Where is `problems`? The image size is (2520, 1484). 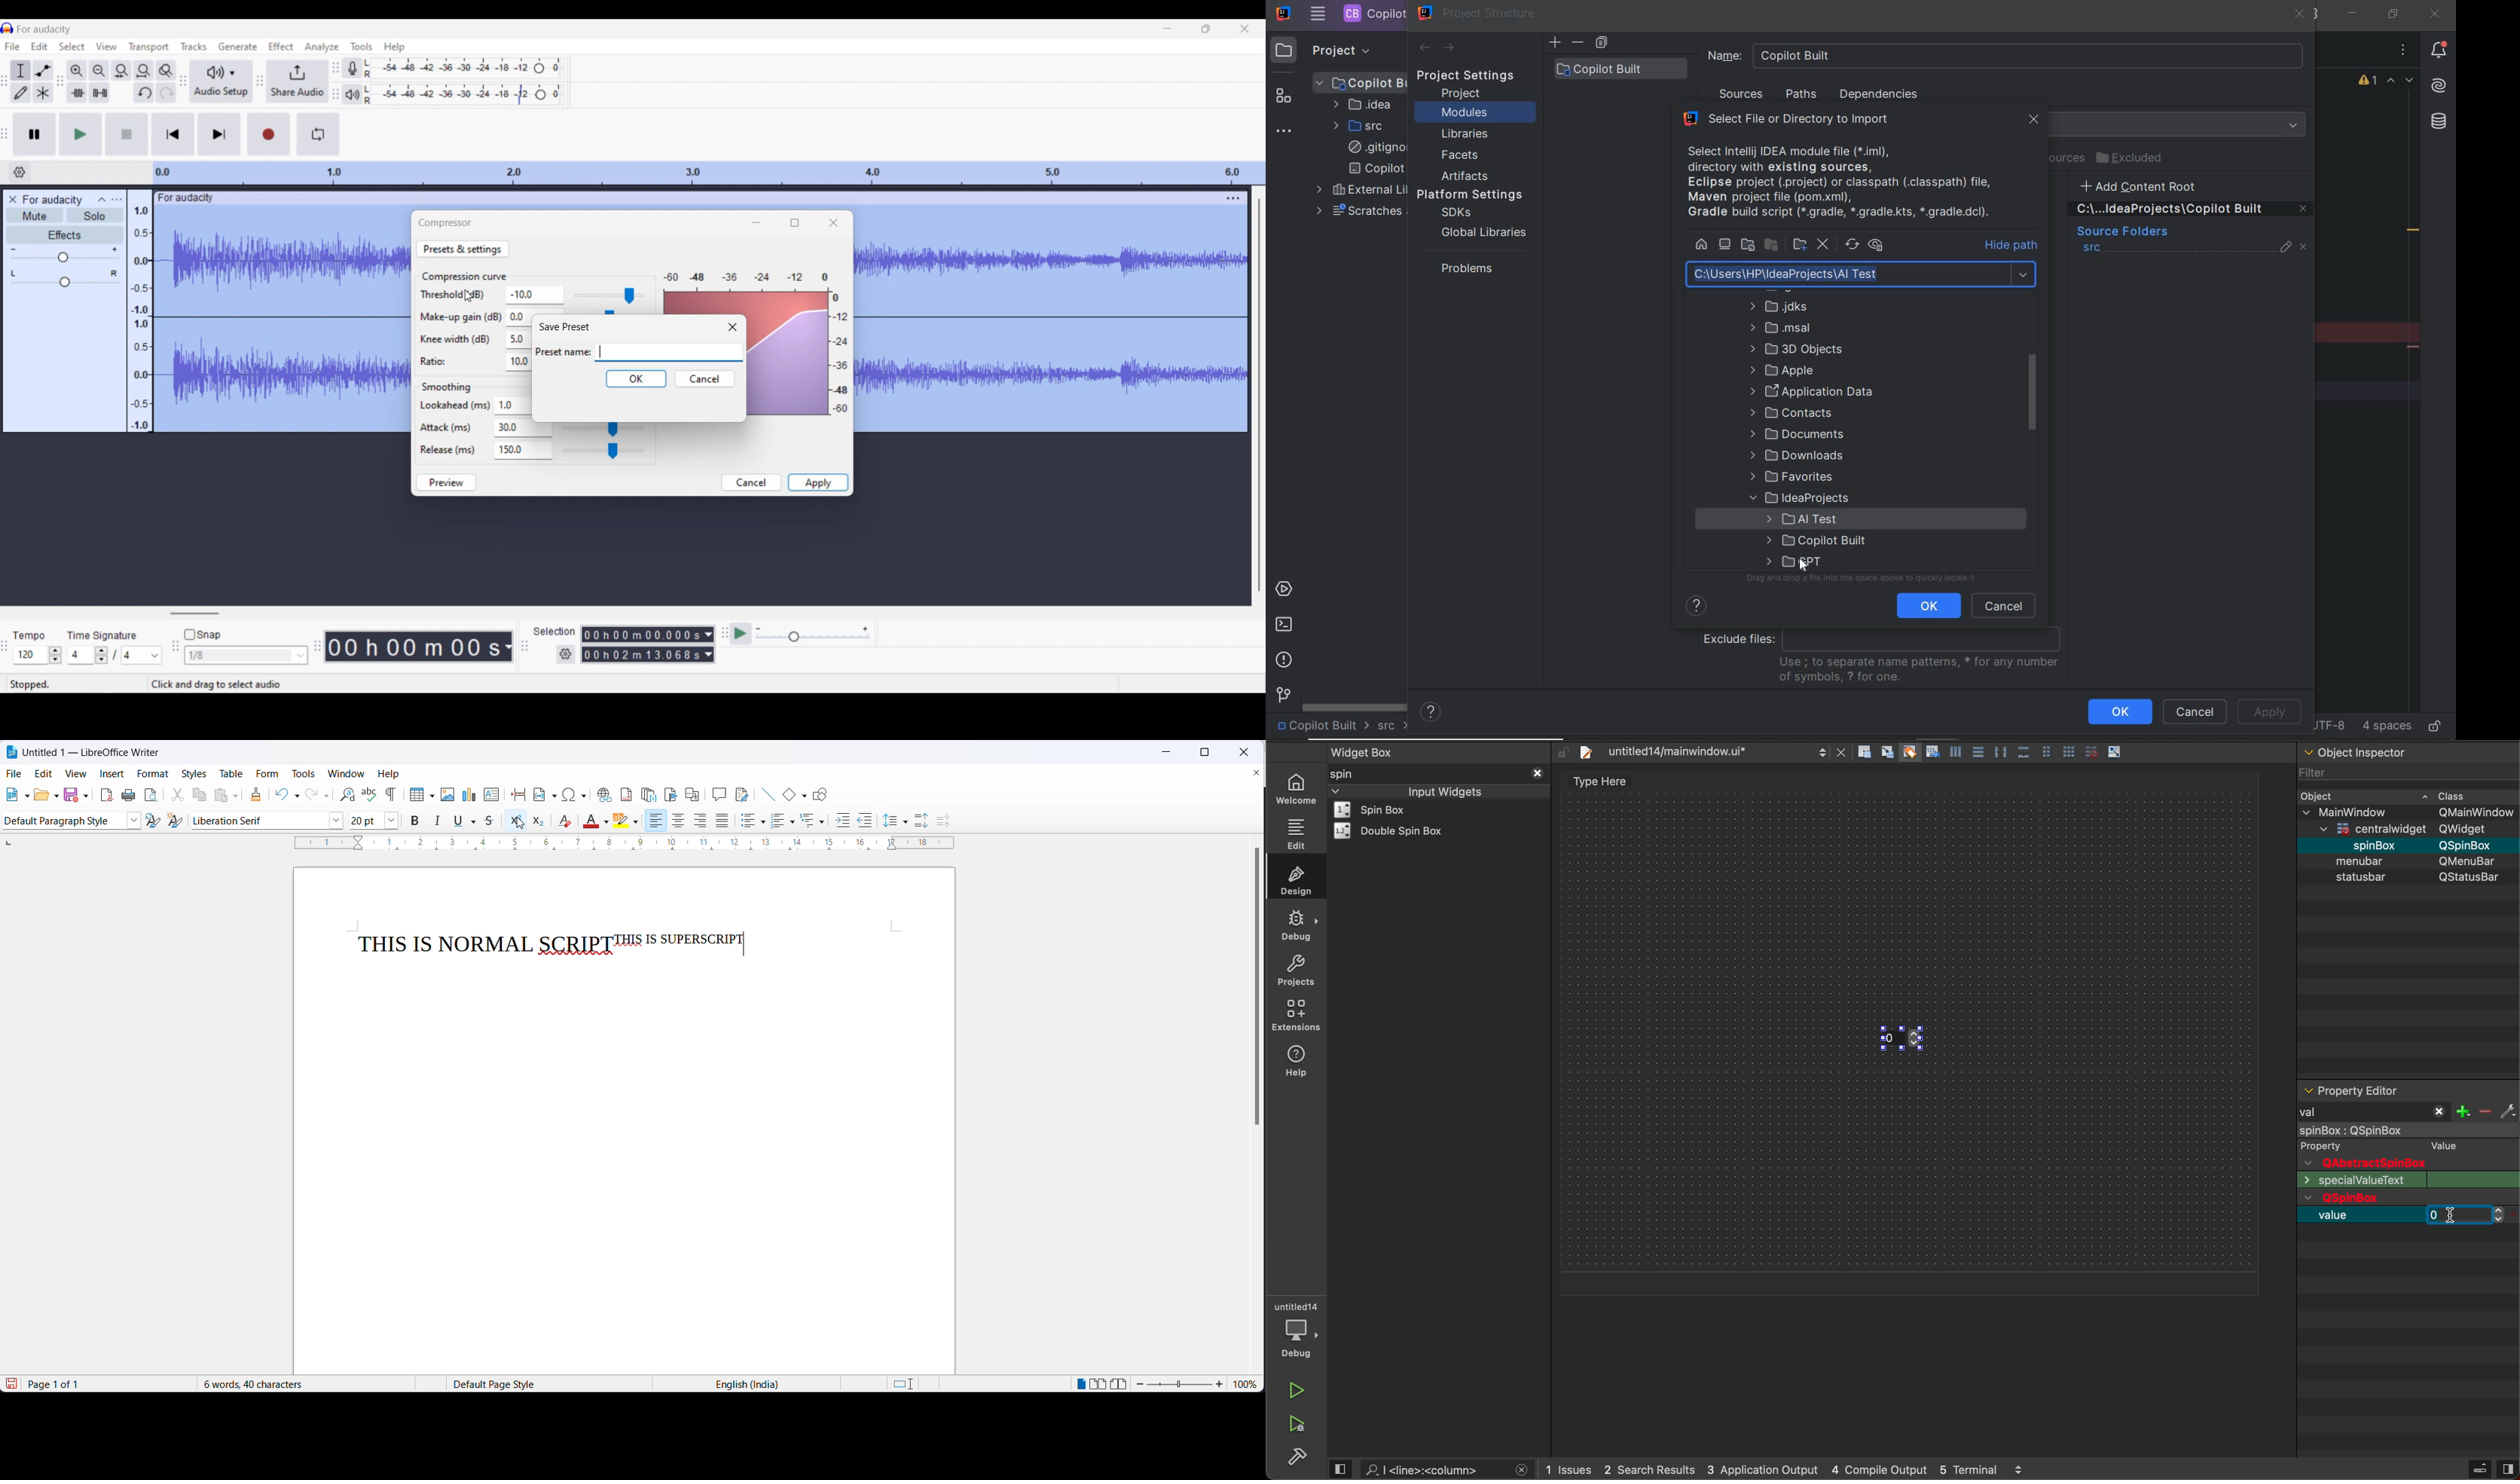 problems is located at coordinates (1463, 268).